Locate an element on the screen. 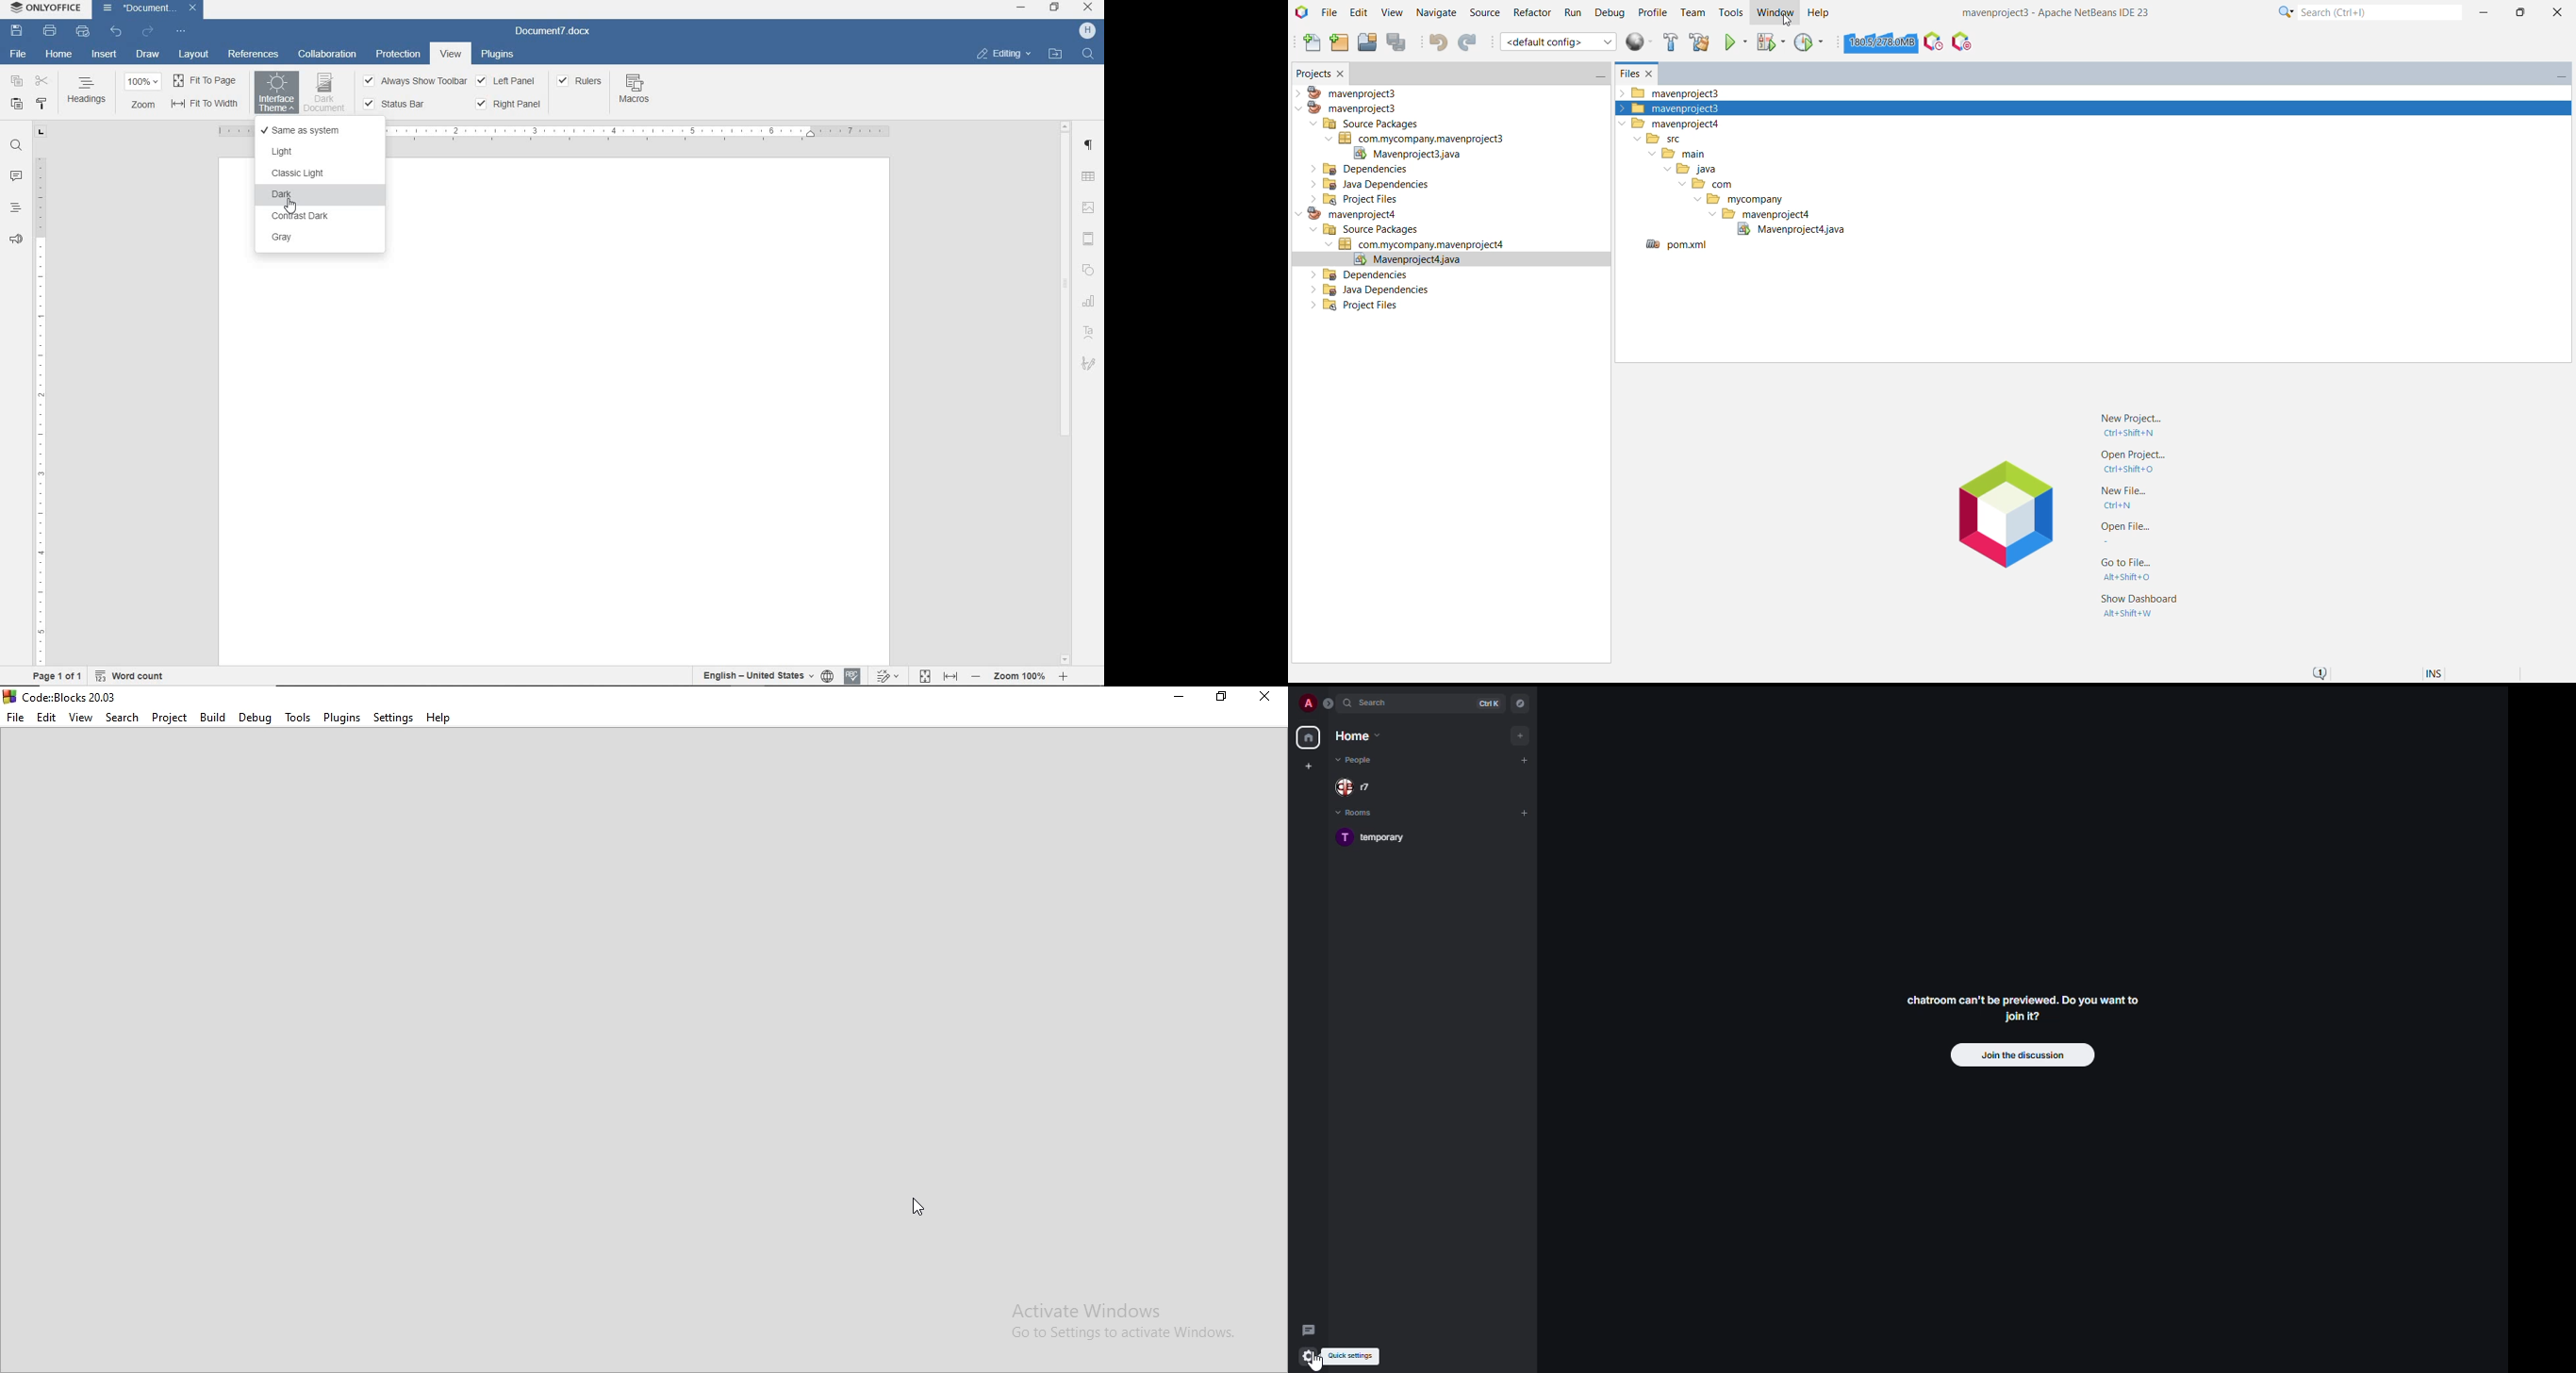 The width and height of the screenshot is (2576, 1400). RIGHT PANE is located at coordinates (508, 103).